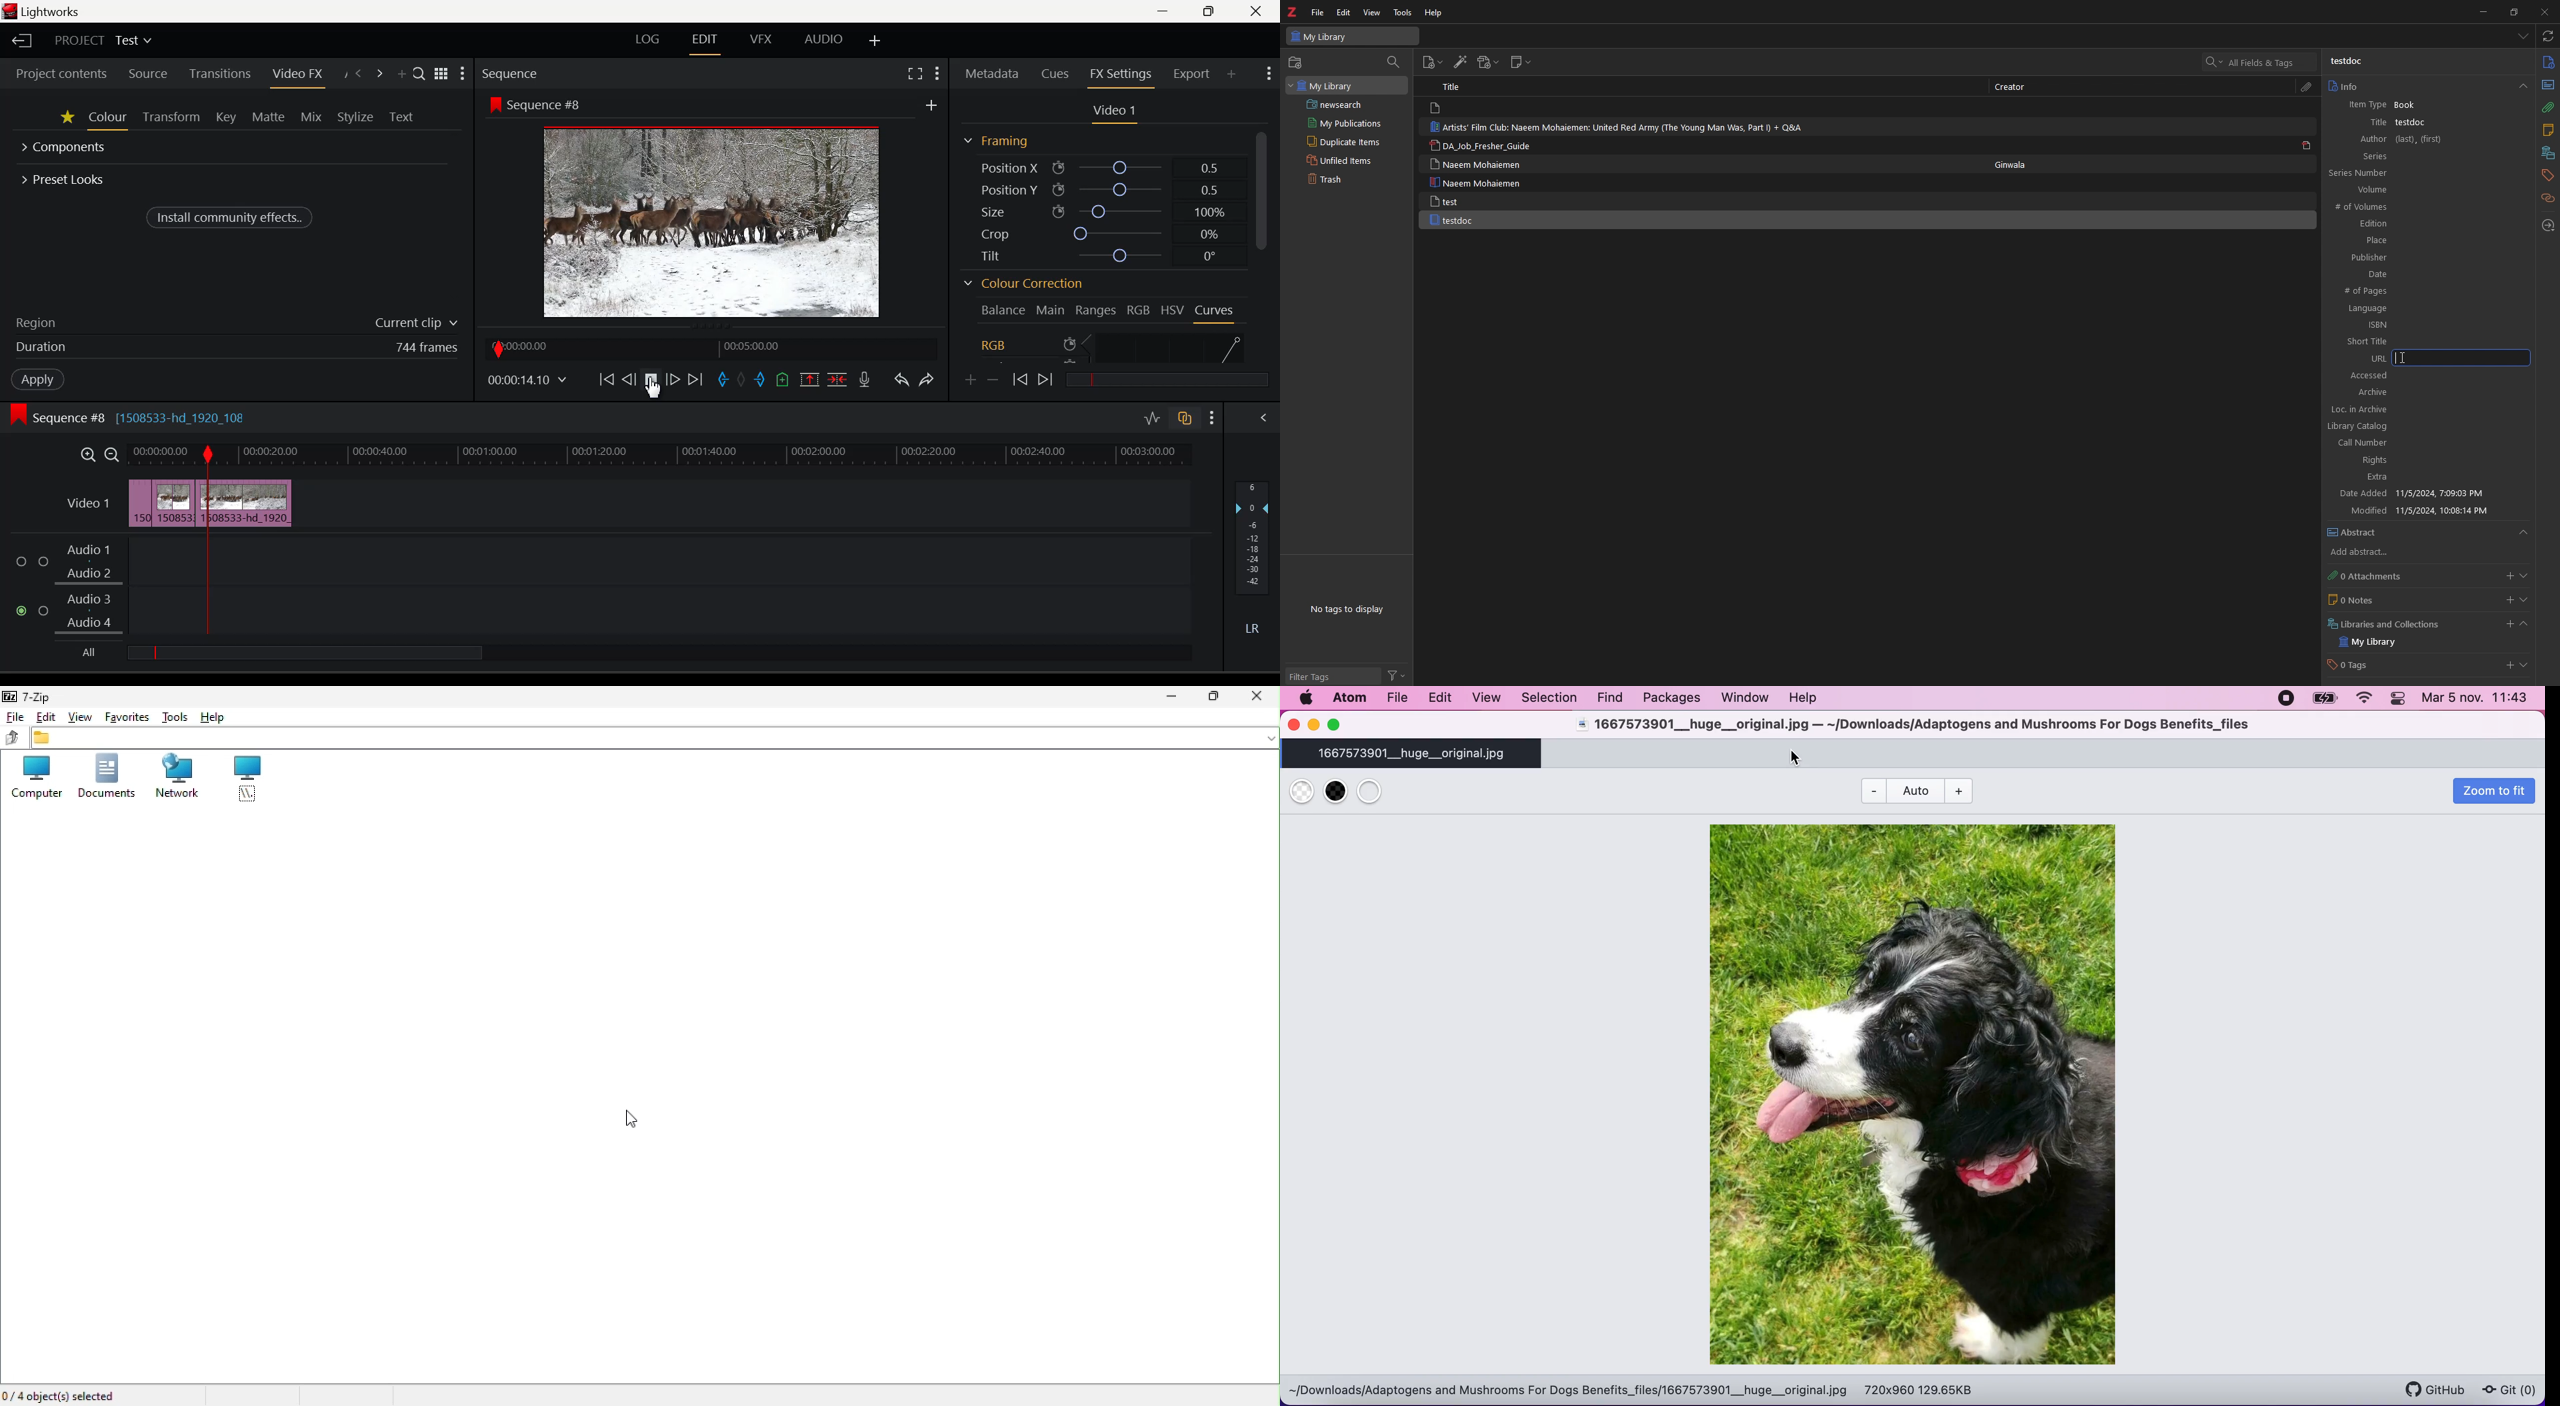 This screenshot has width=2576, height=1428. I want to click on list all items, so click(2521, 35).